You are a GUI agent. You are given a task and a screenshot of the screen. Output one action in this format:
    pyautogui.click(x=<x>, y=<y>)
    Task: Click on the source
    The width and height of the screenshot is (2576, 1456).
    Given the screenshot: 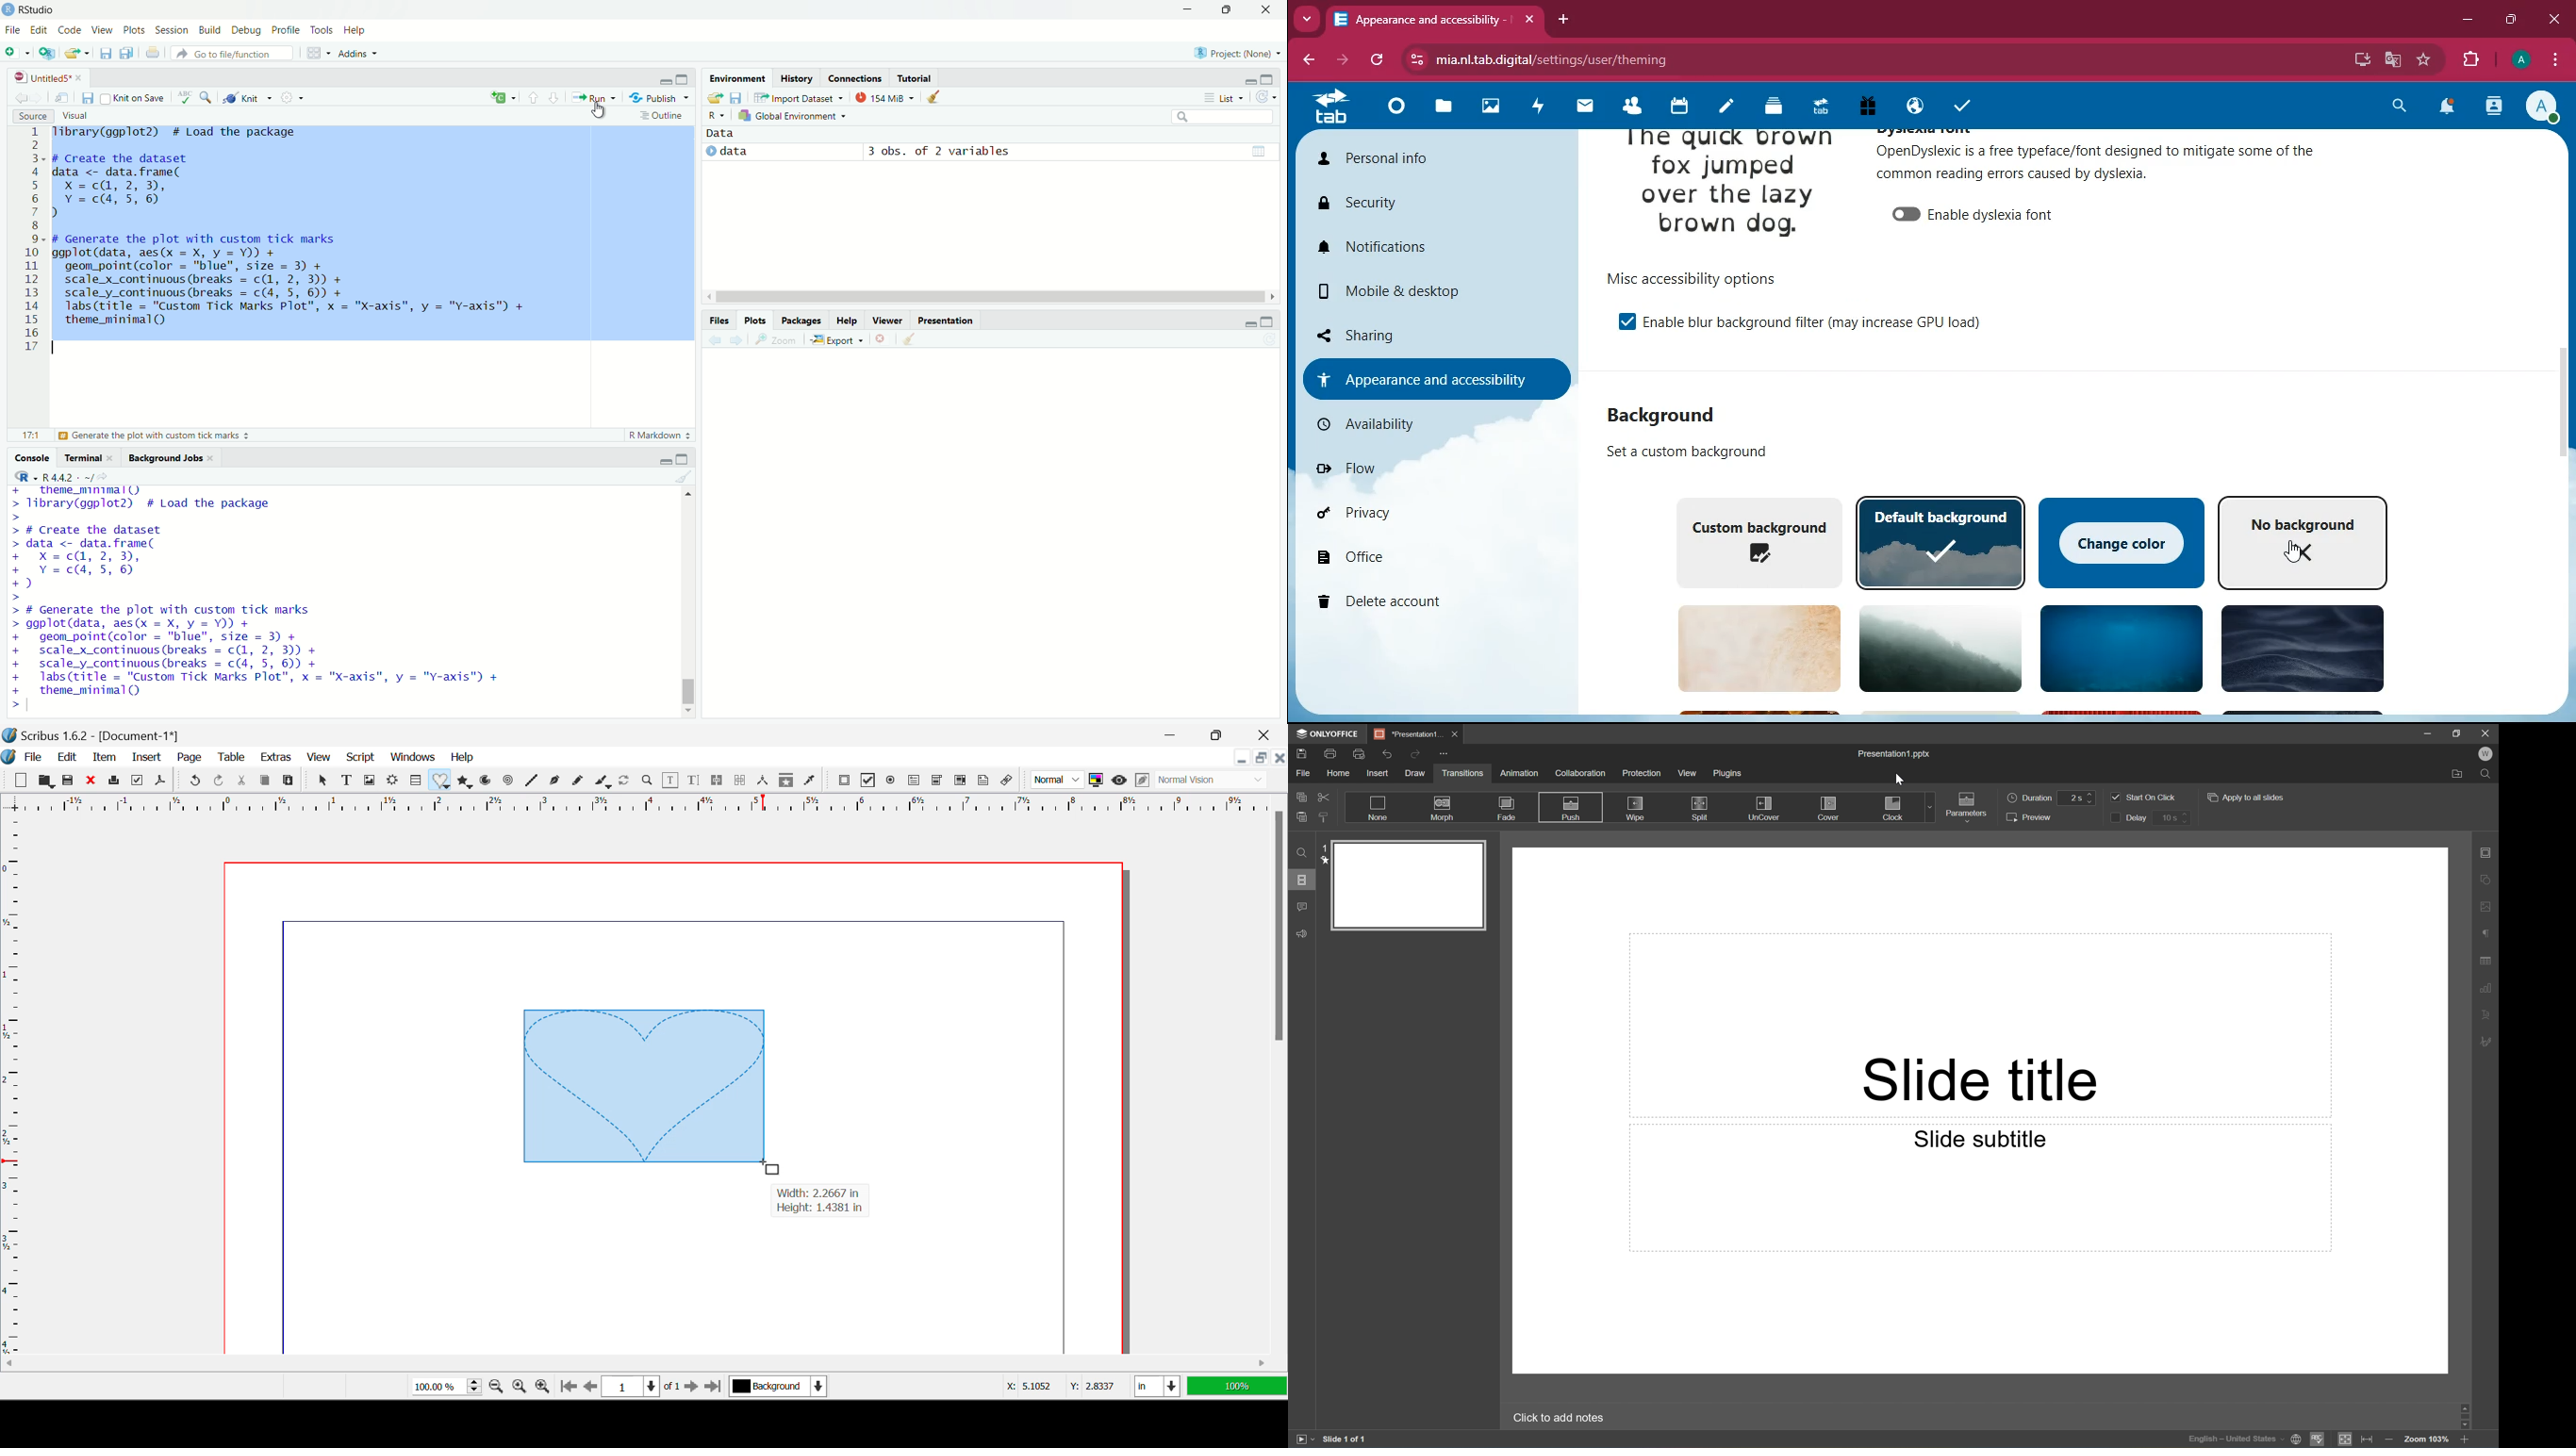 What is the action you would take?
    pyautogui.click(x=28, y=116)
    